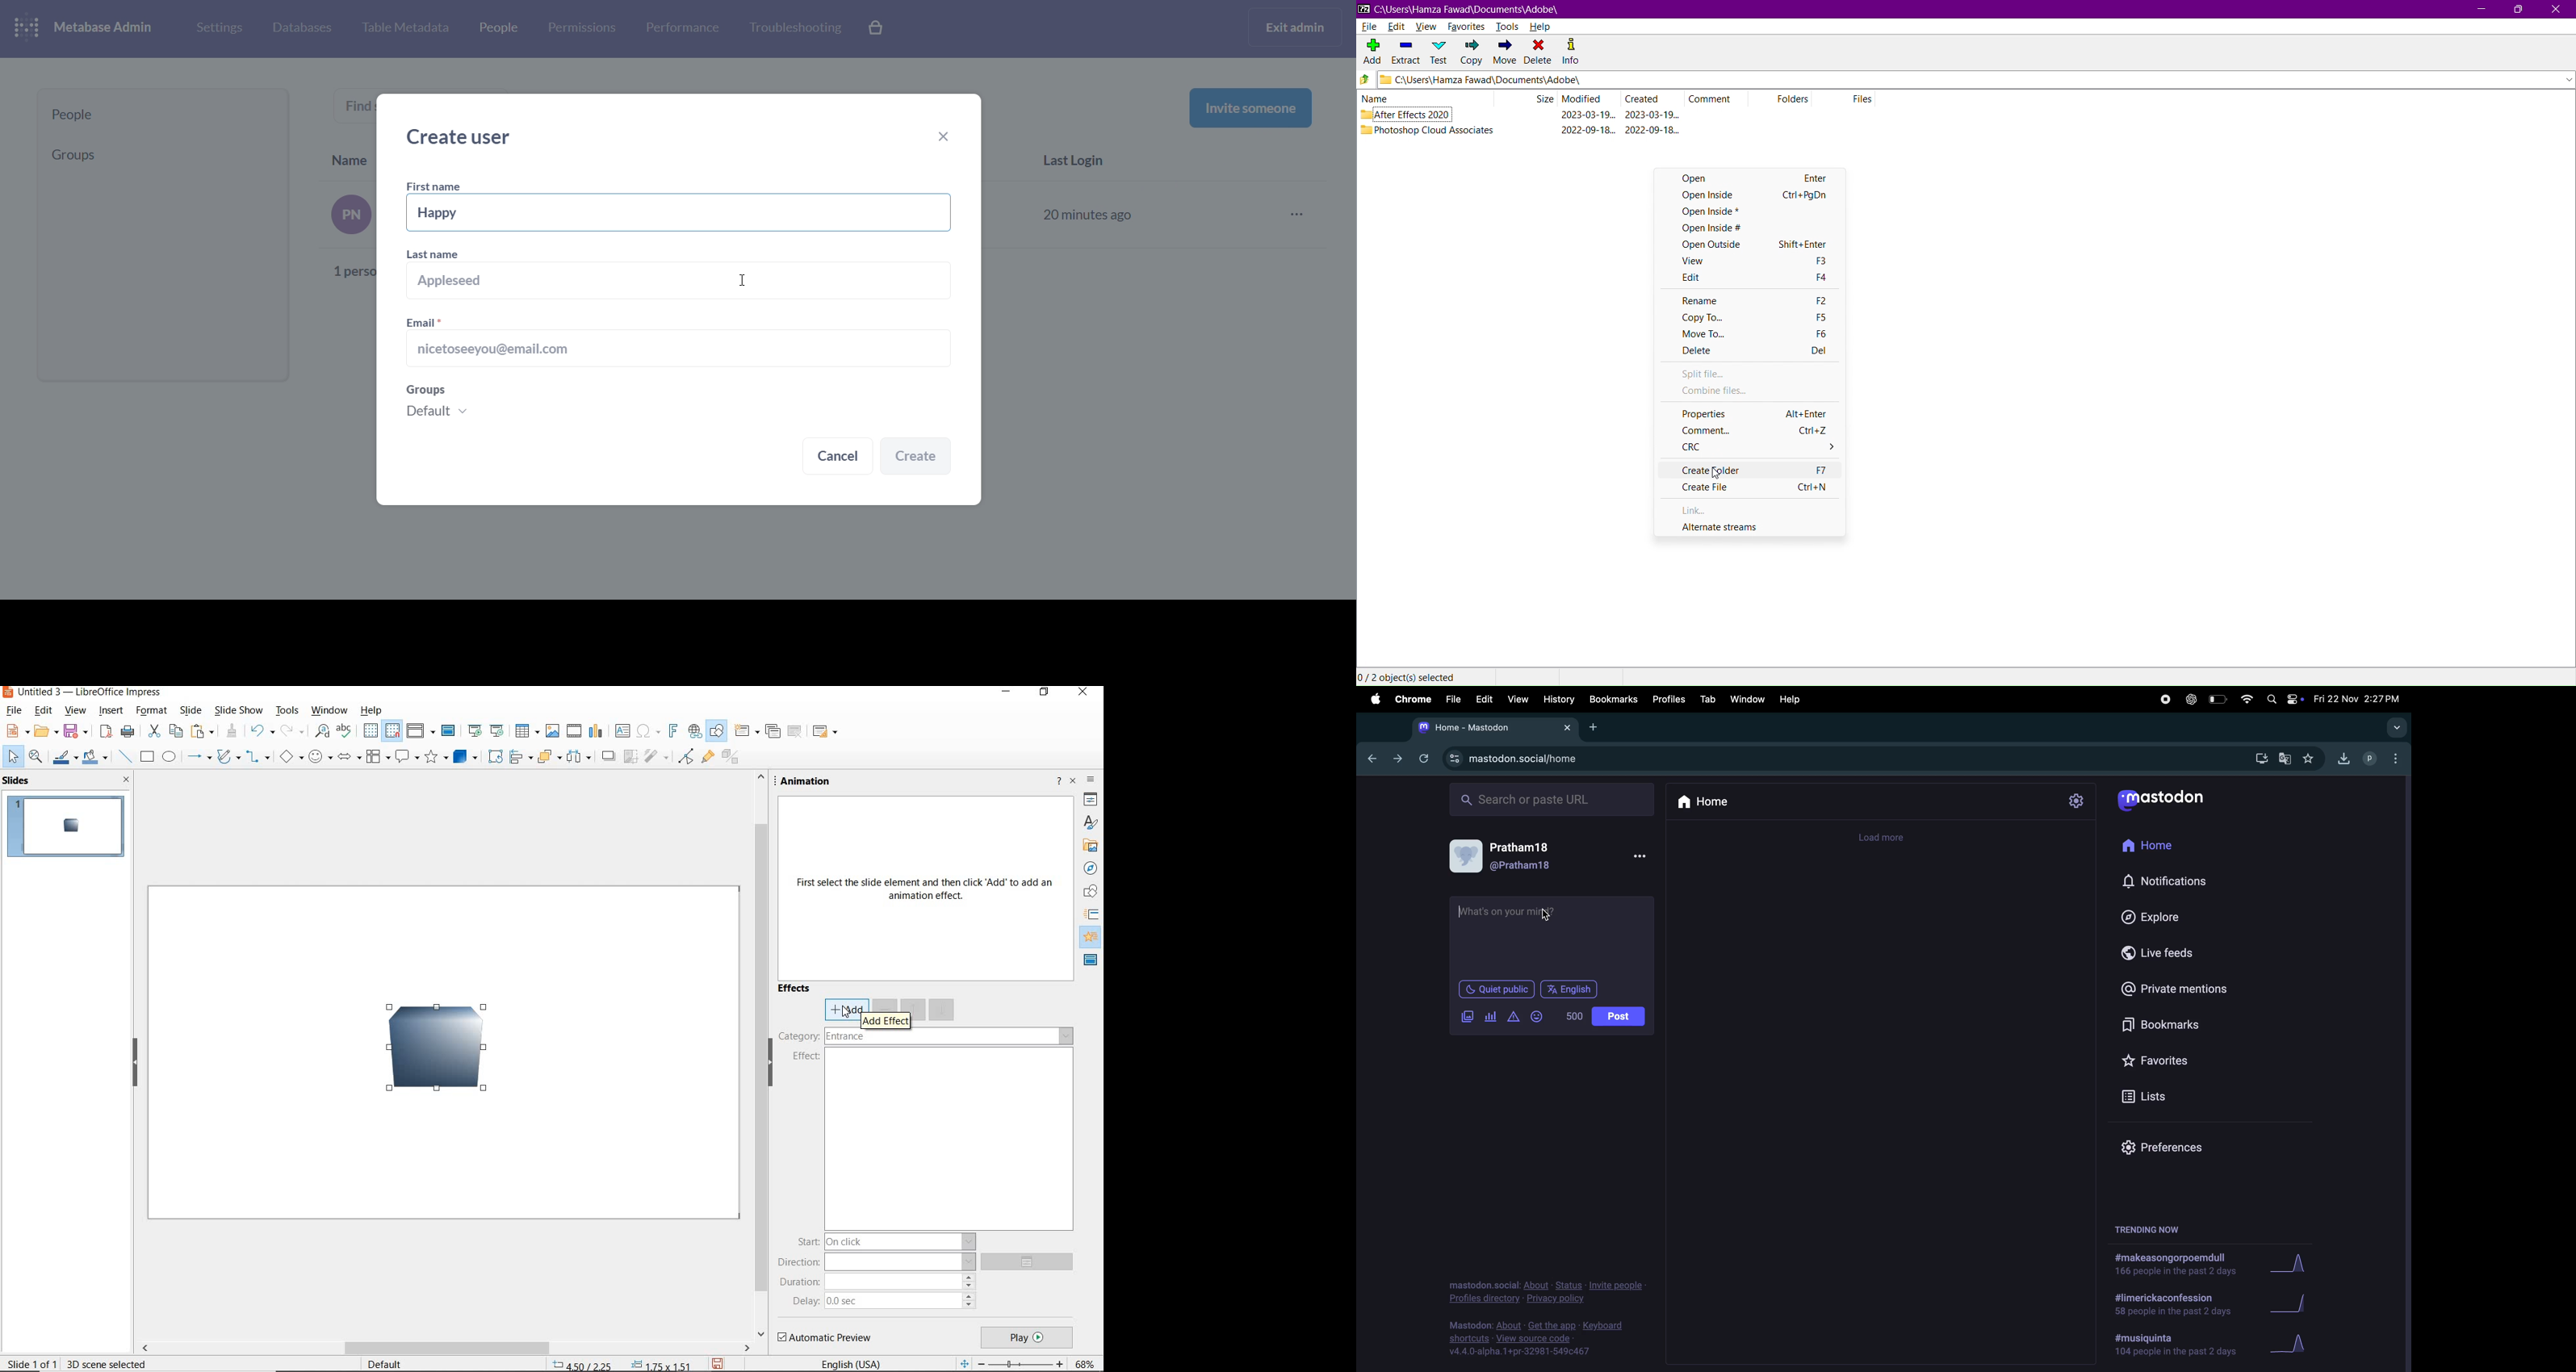  What do you see at coordinates (1653, 98) in the screenshot?
I see `Created` at bounding box center [1653, 98].